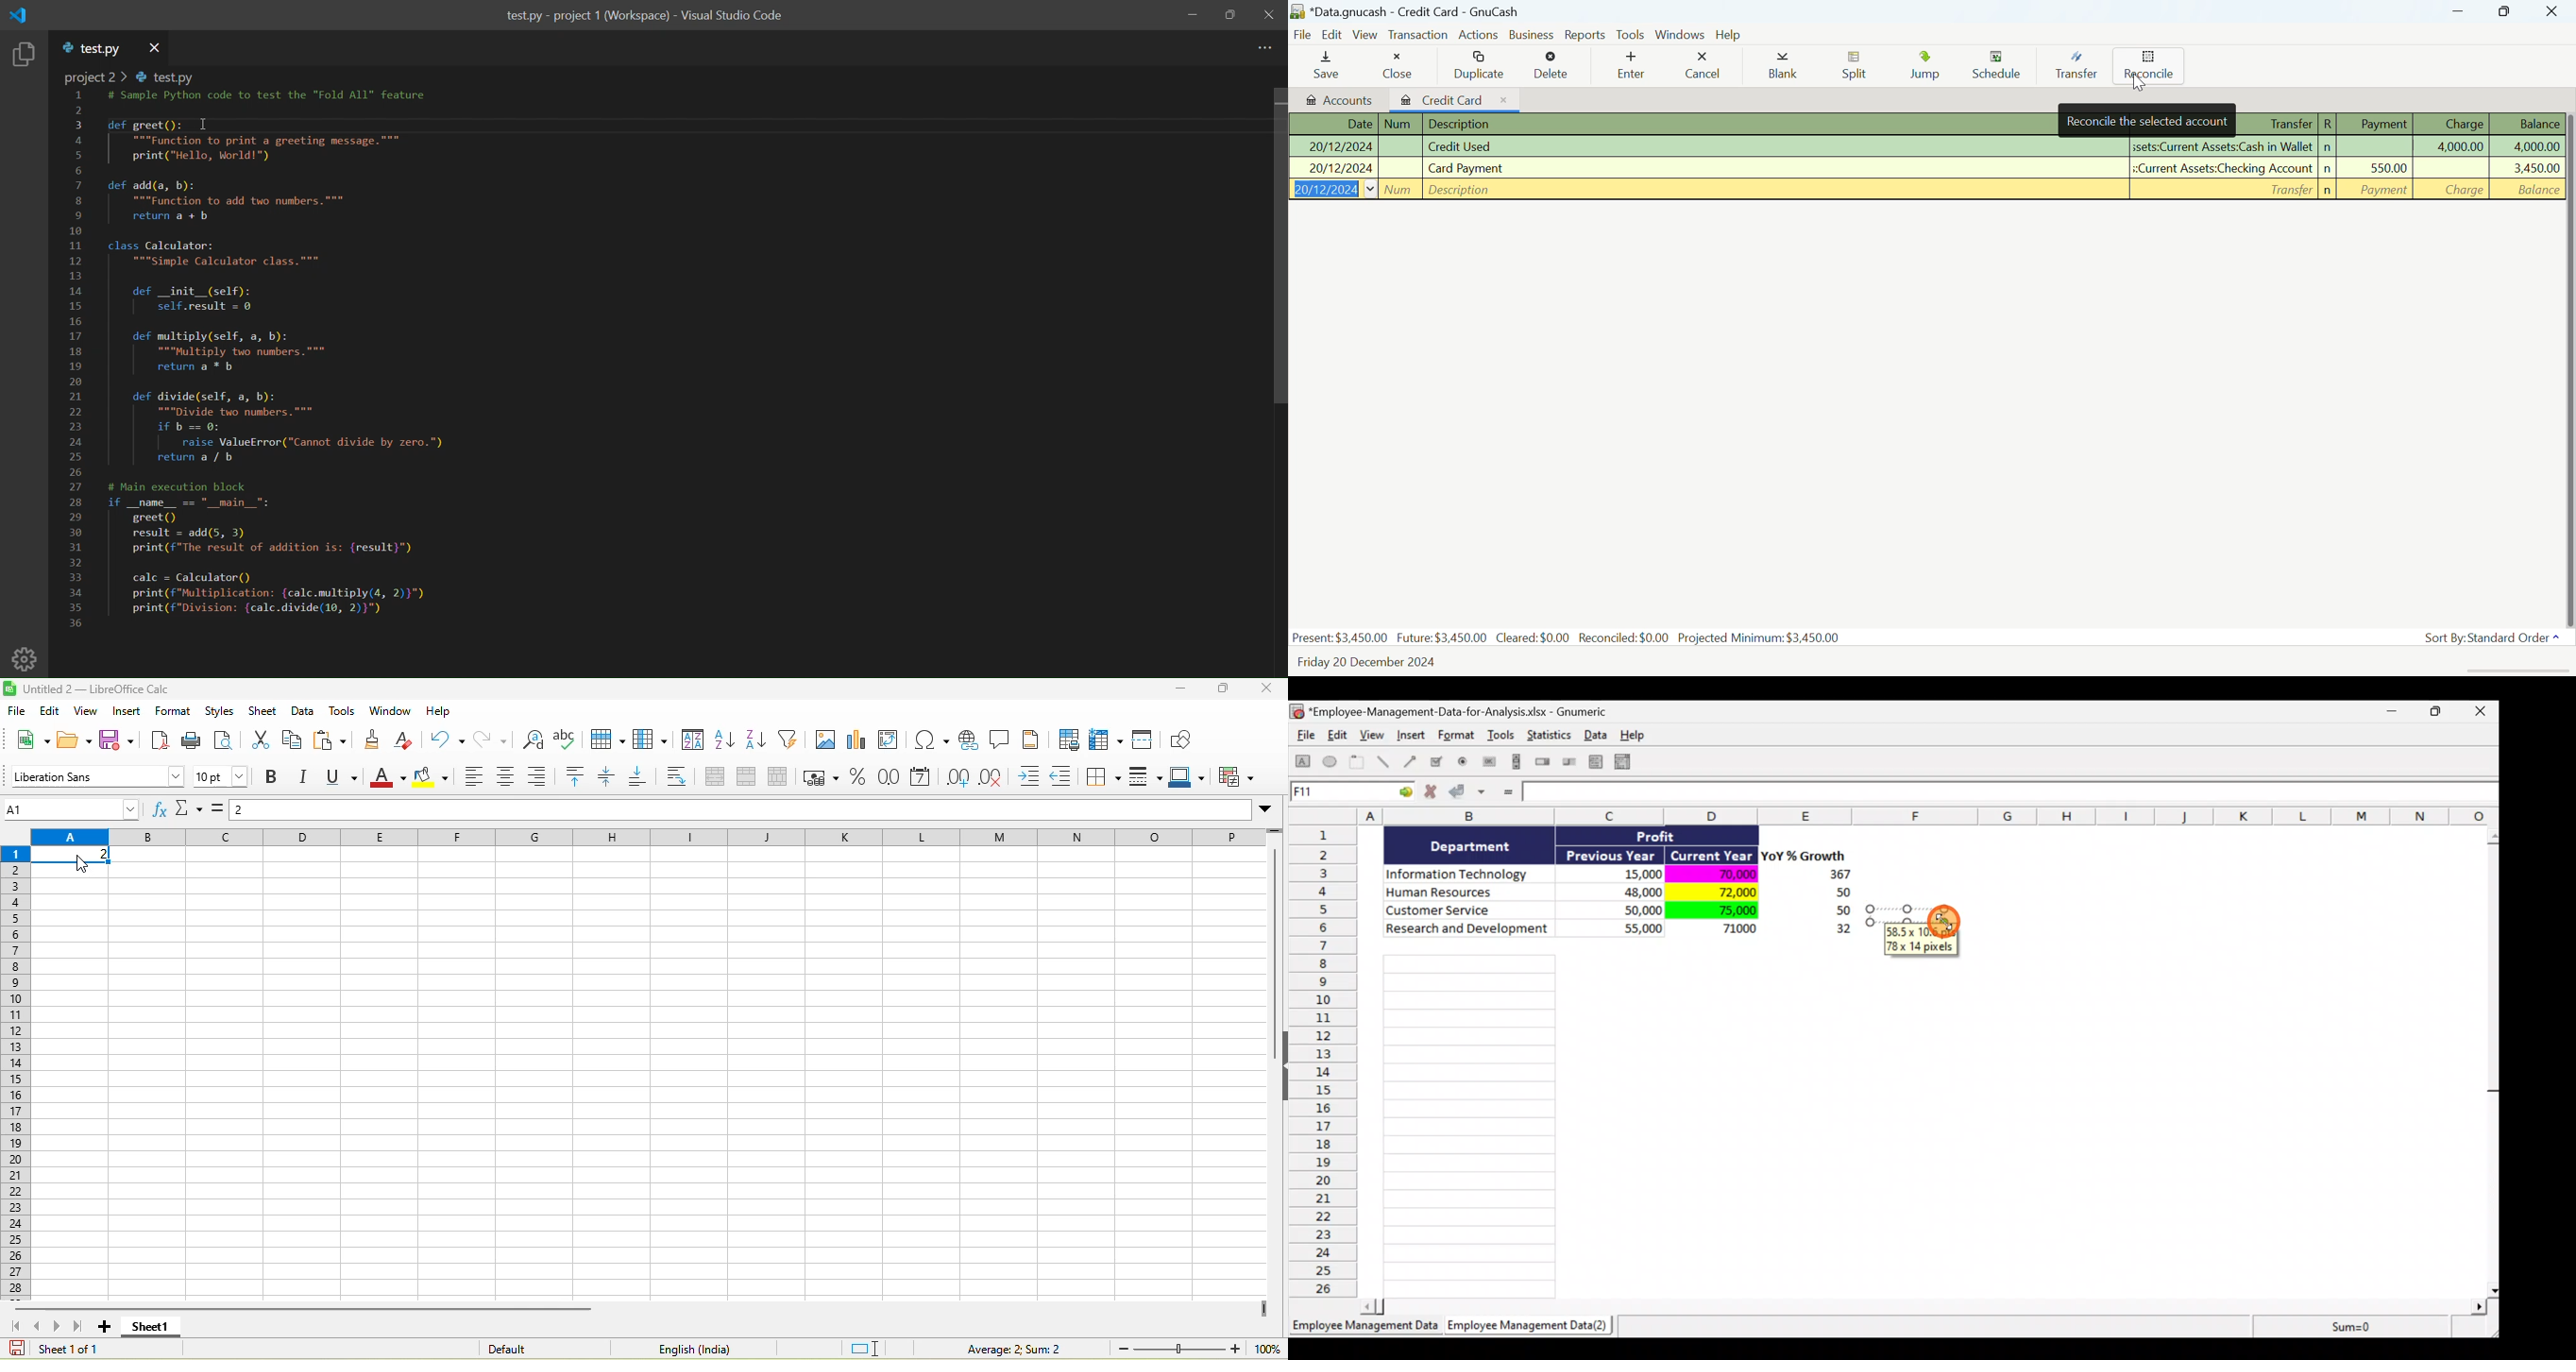  Describe the element at coordinates (535, 740) in the screenshot. I see `find and replace` at that location.